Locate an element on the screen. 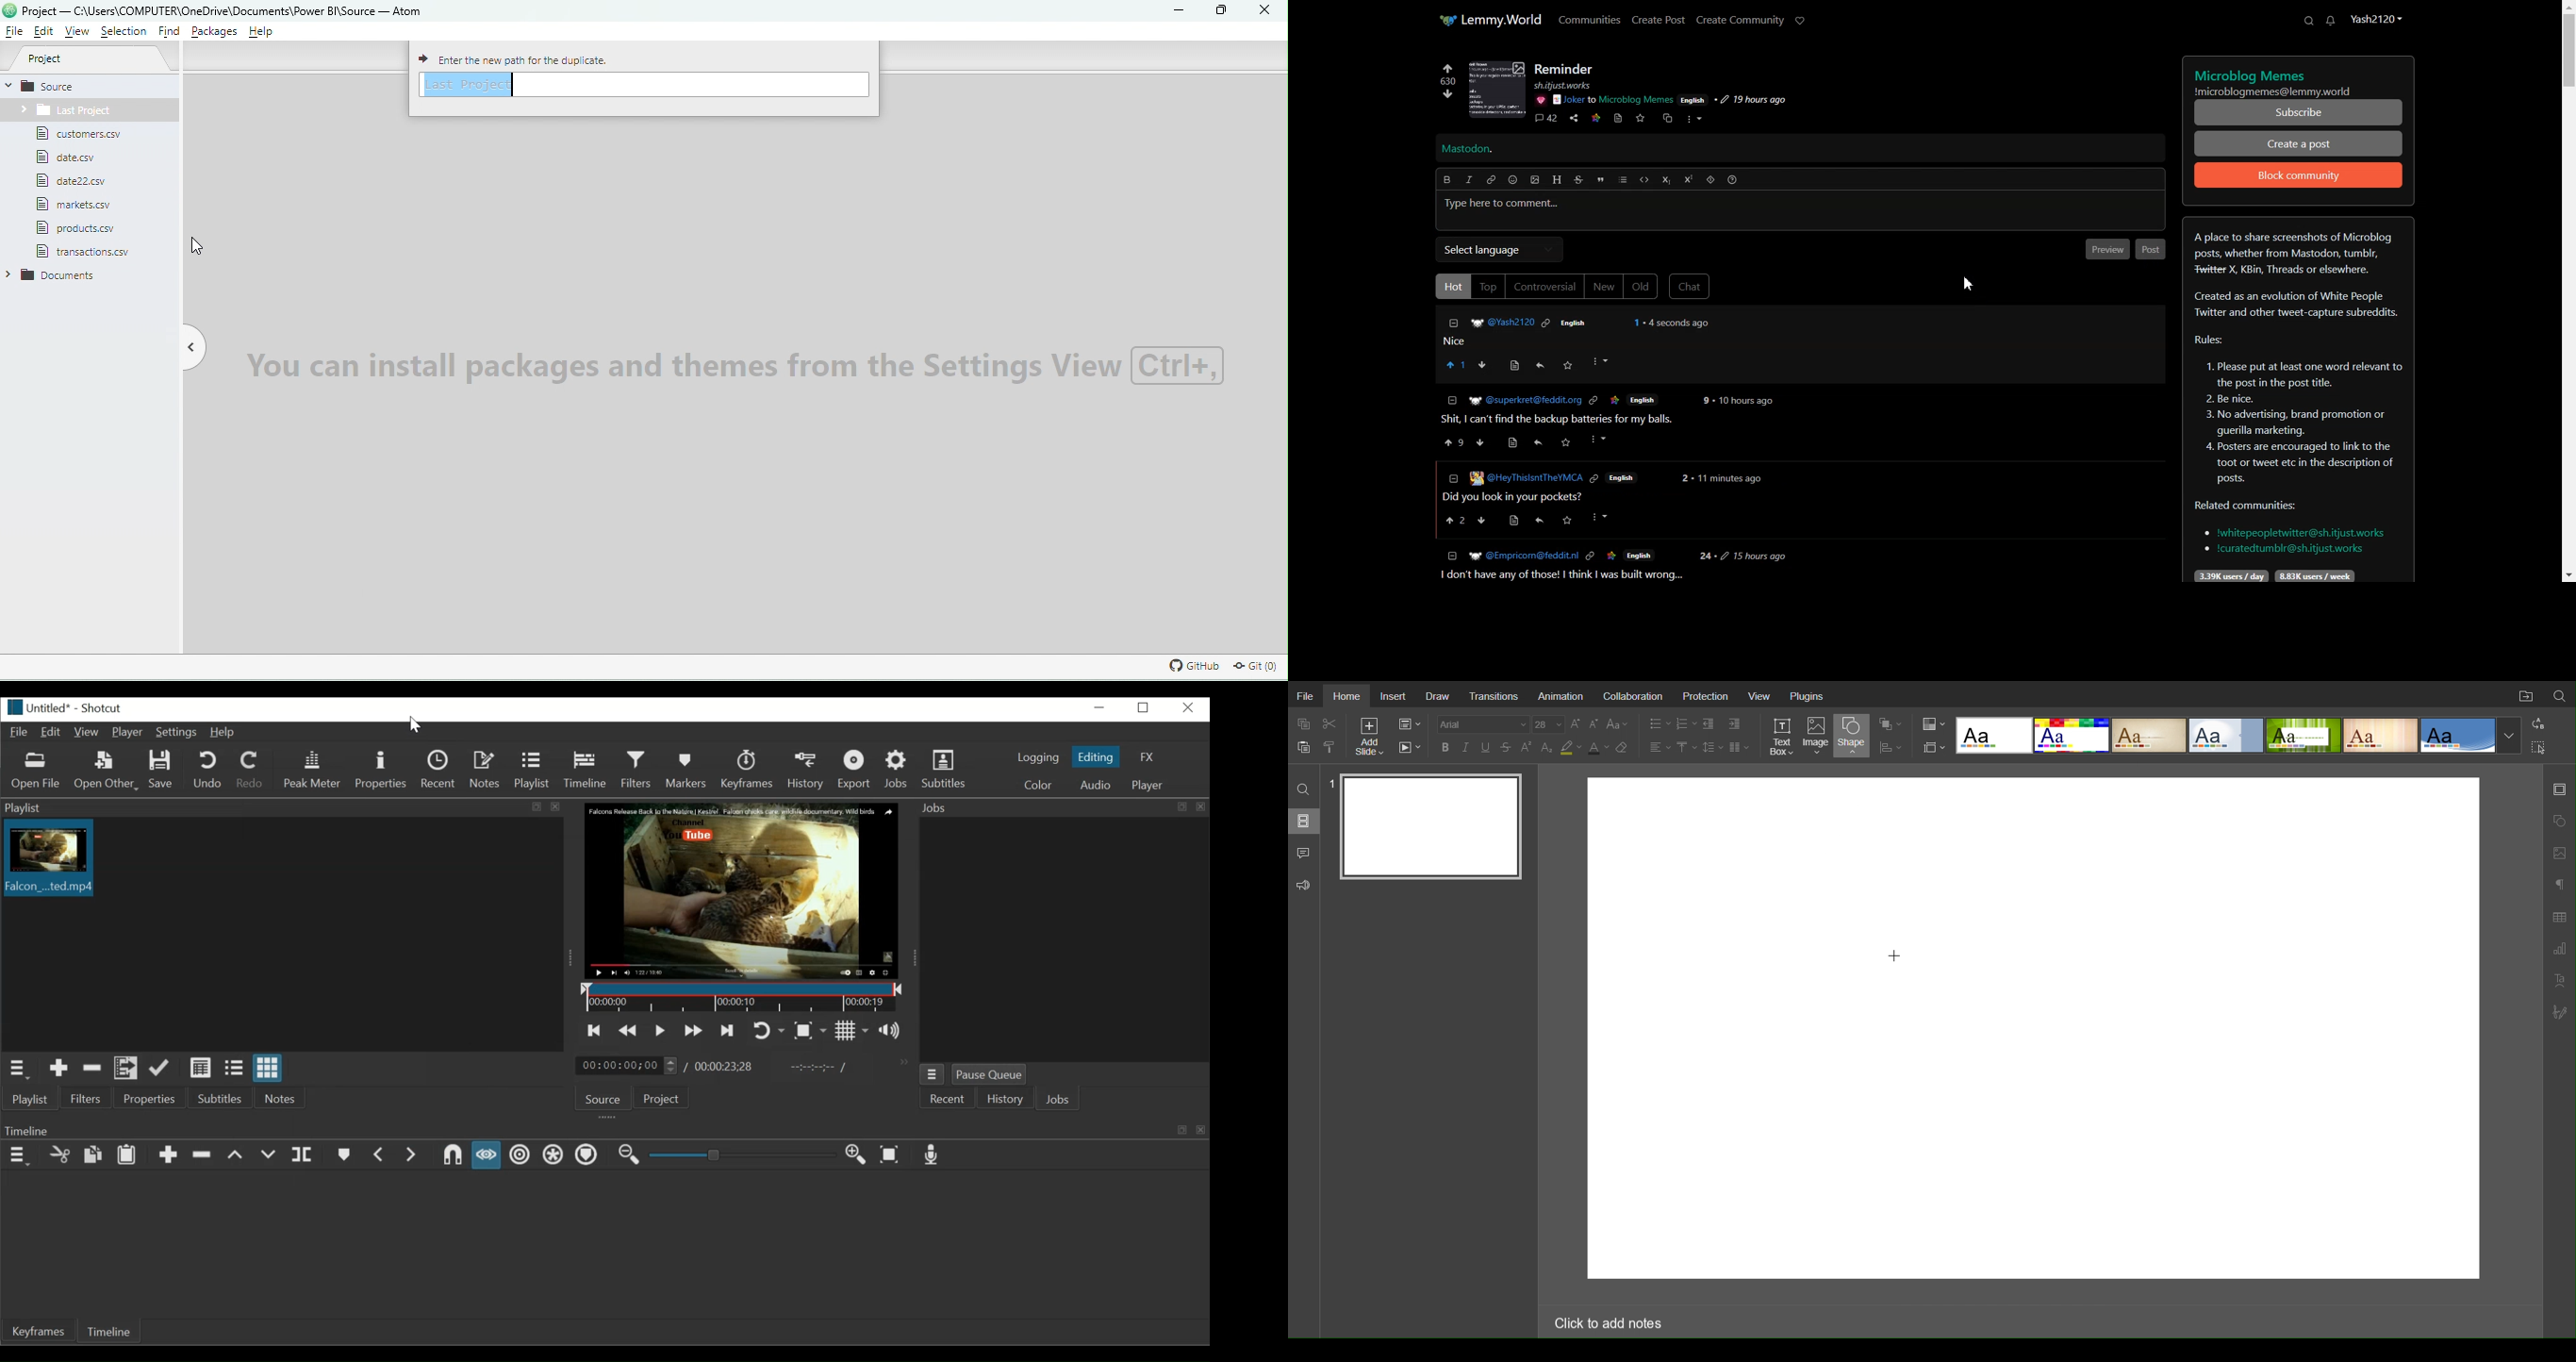  Selection is located at coordinates (2539, 747).